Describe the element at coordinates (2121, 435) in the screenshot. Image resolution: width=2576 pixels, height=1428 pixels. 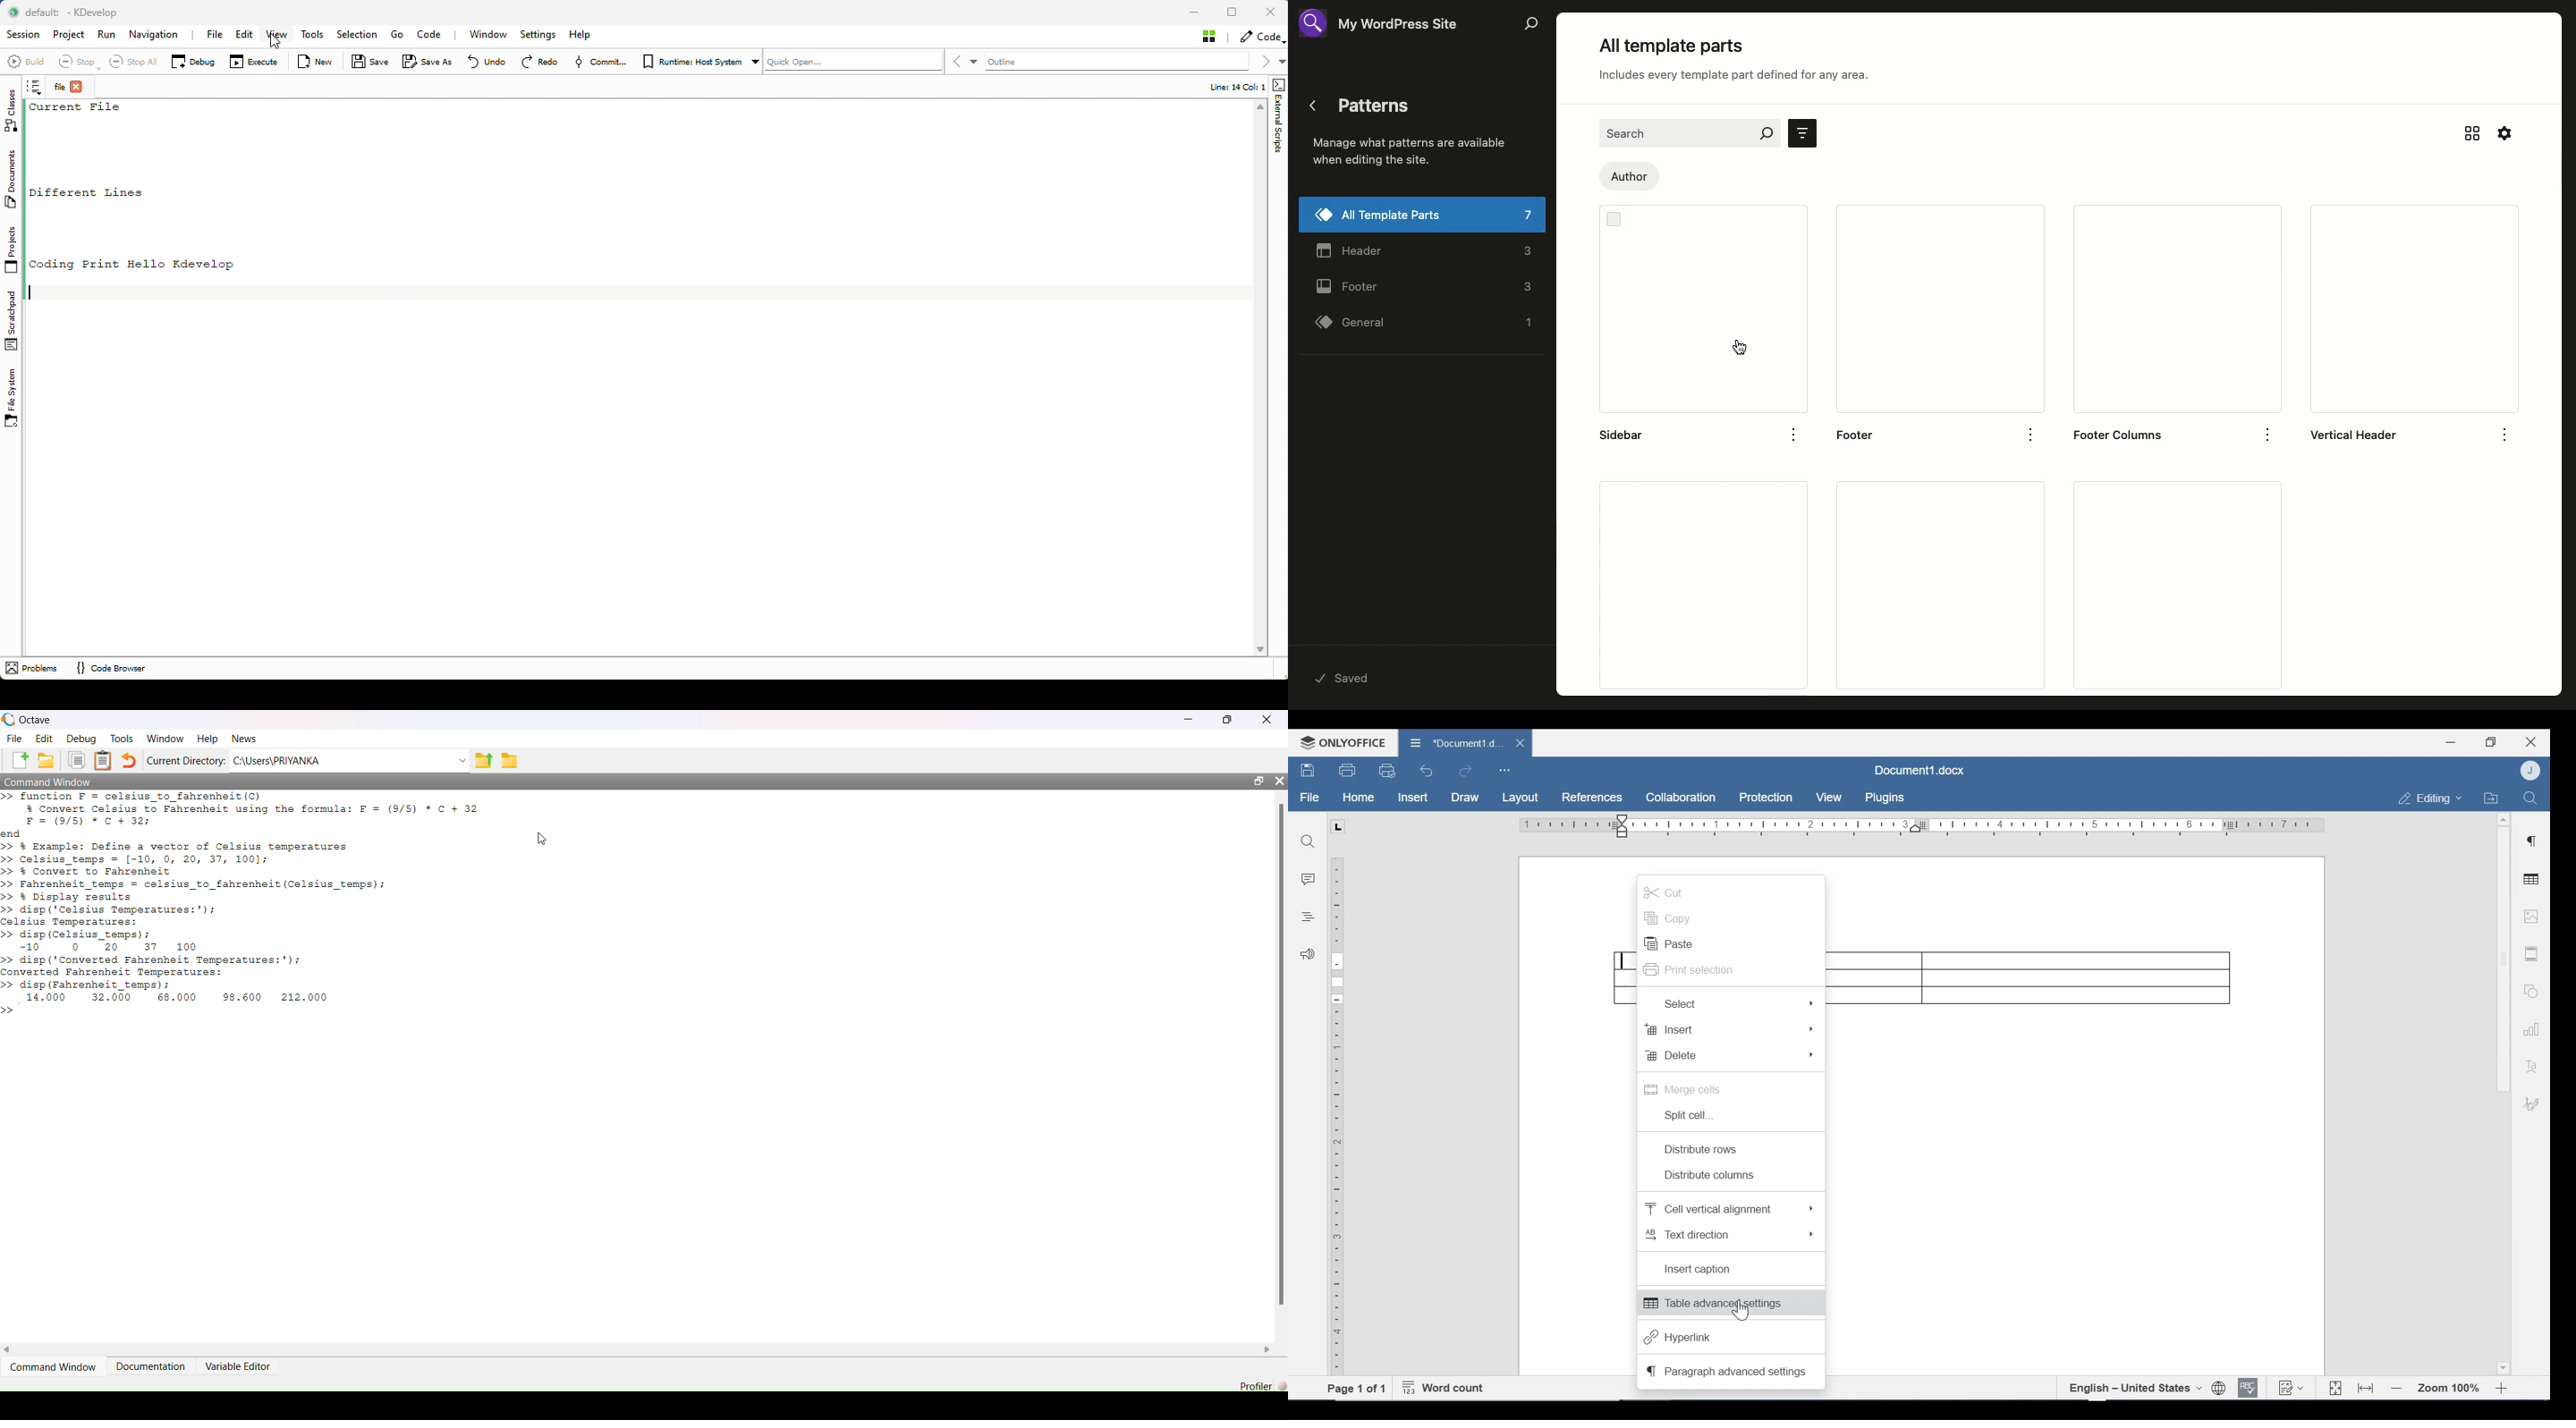
I see `footer` at that location.